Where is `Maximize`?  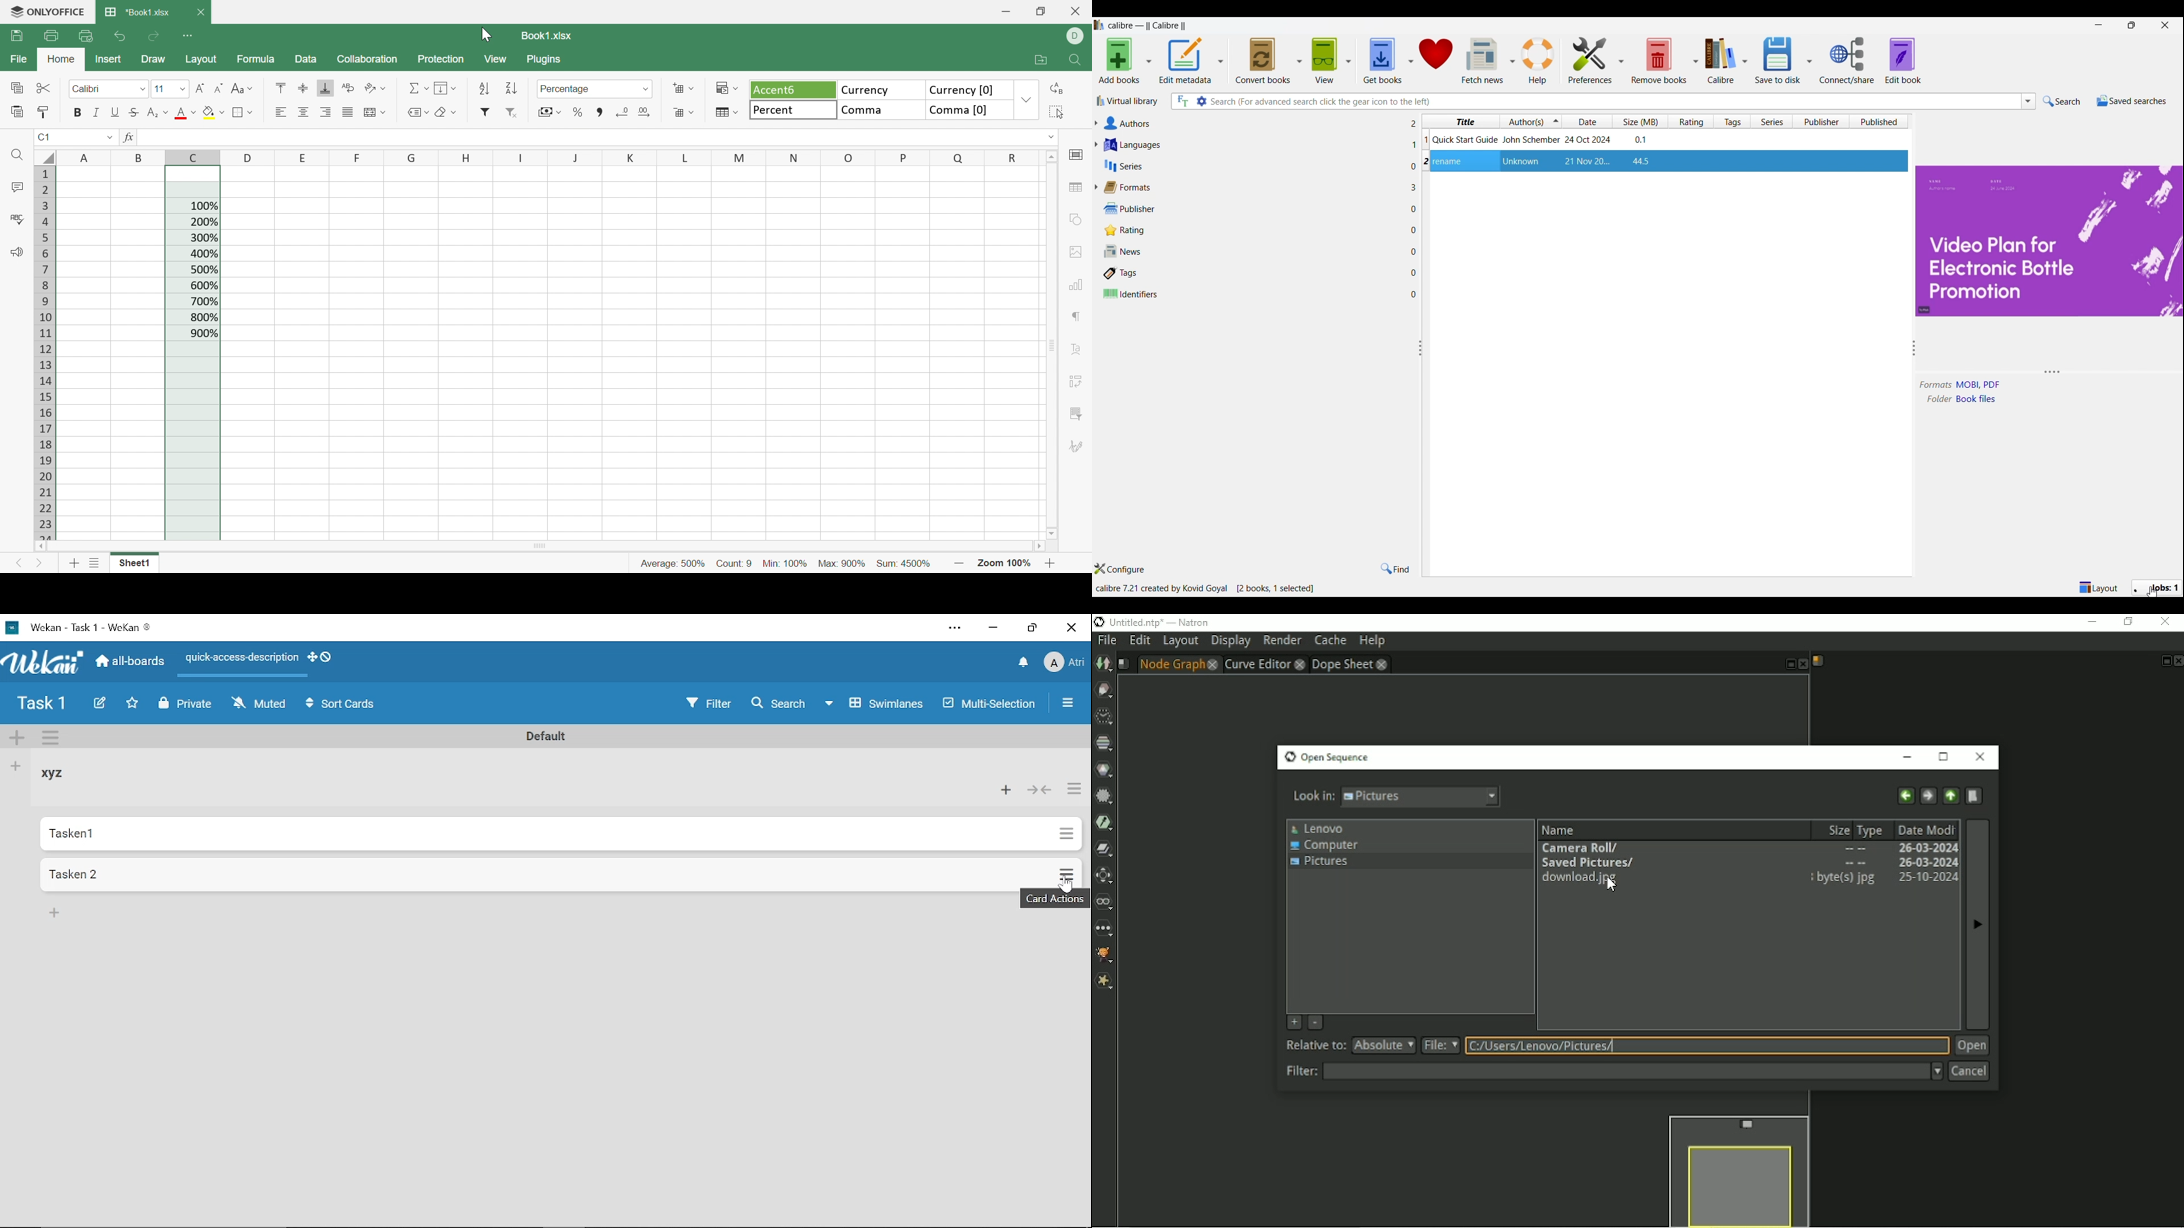
Maximize is located at coordinates (1946, 757).